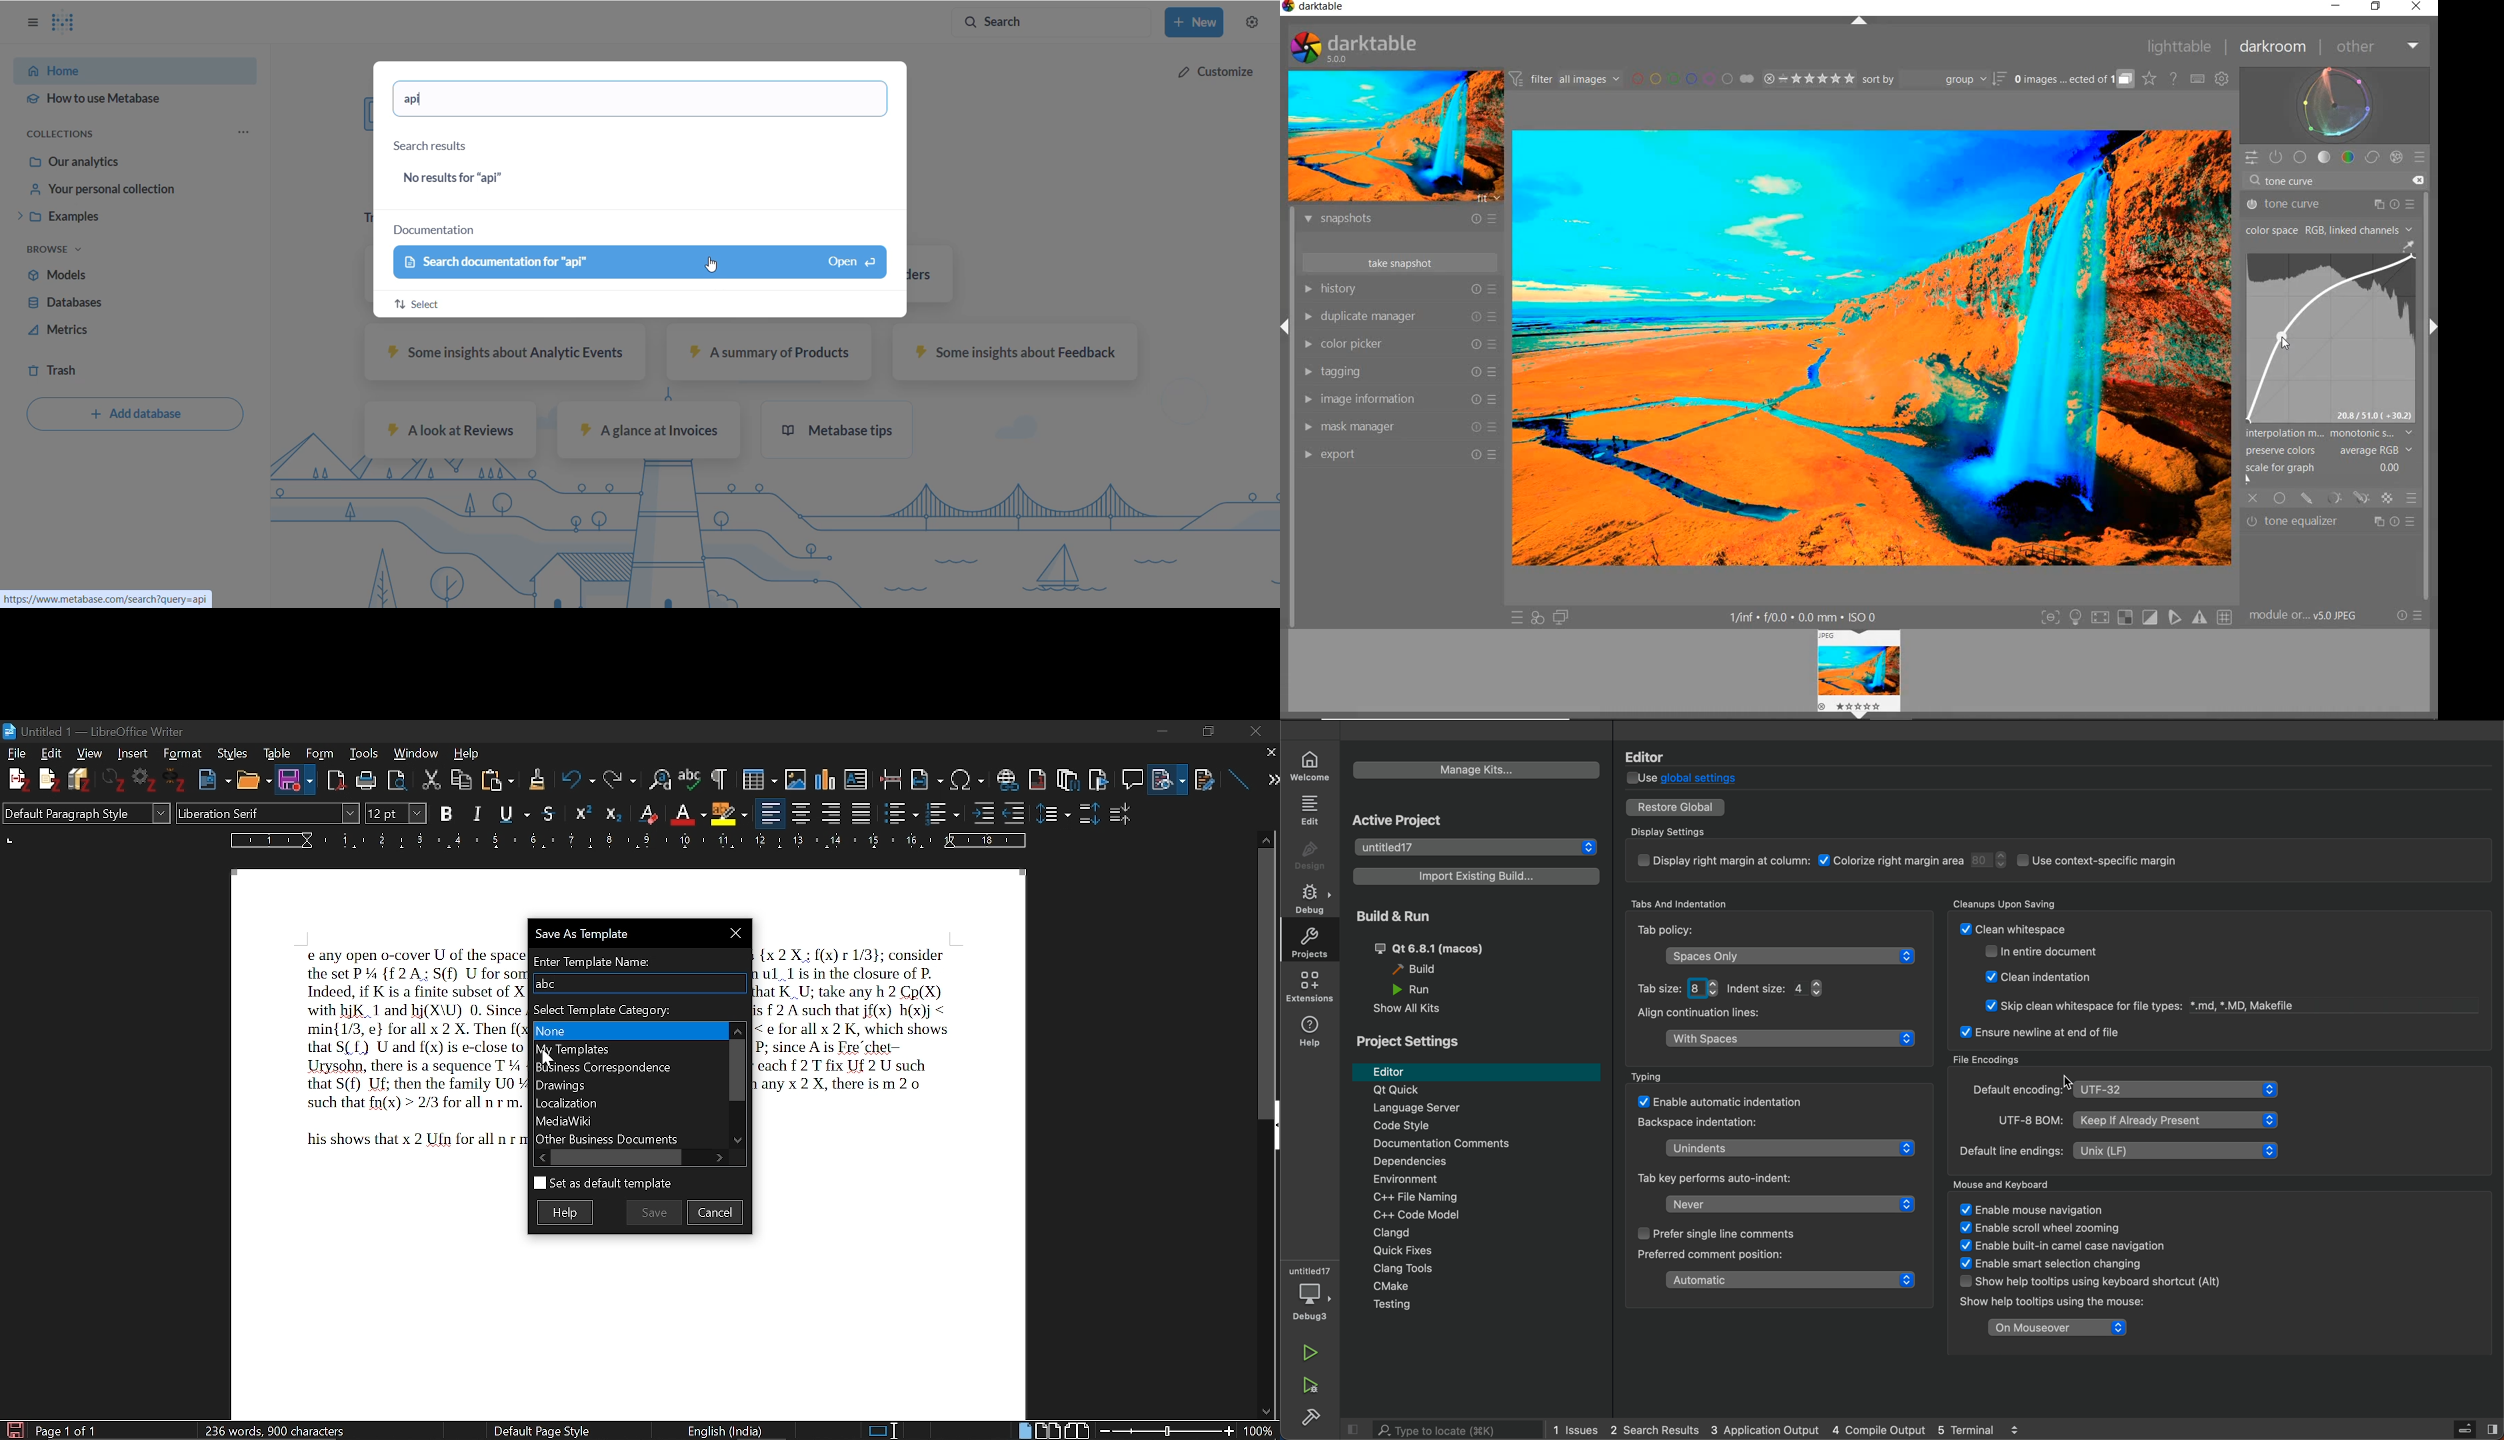 The image size is (2520, 1456). Describe the element at coordinates (1312, 766) in the screenshot. I see `welcome` at that location.